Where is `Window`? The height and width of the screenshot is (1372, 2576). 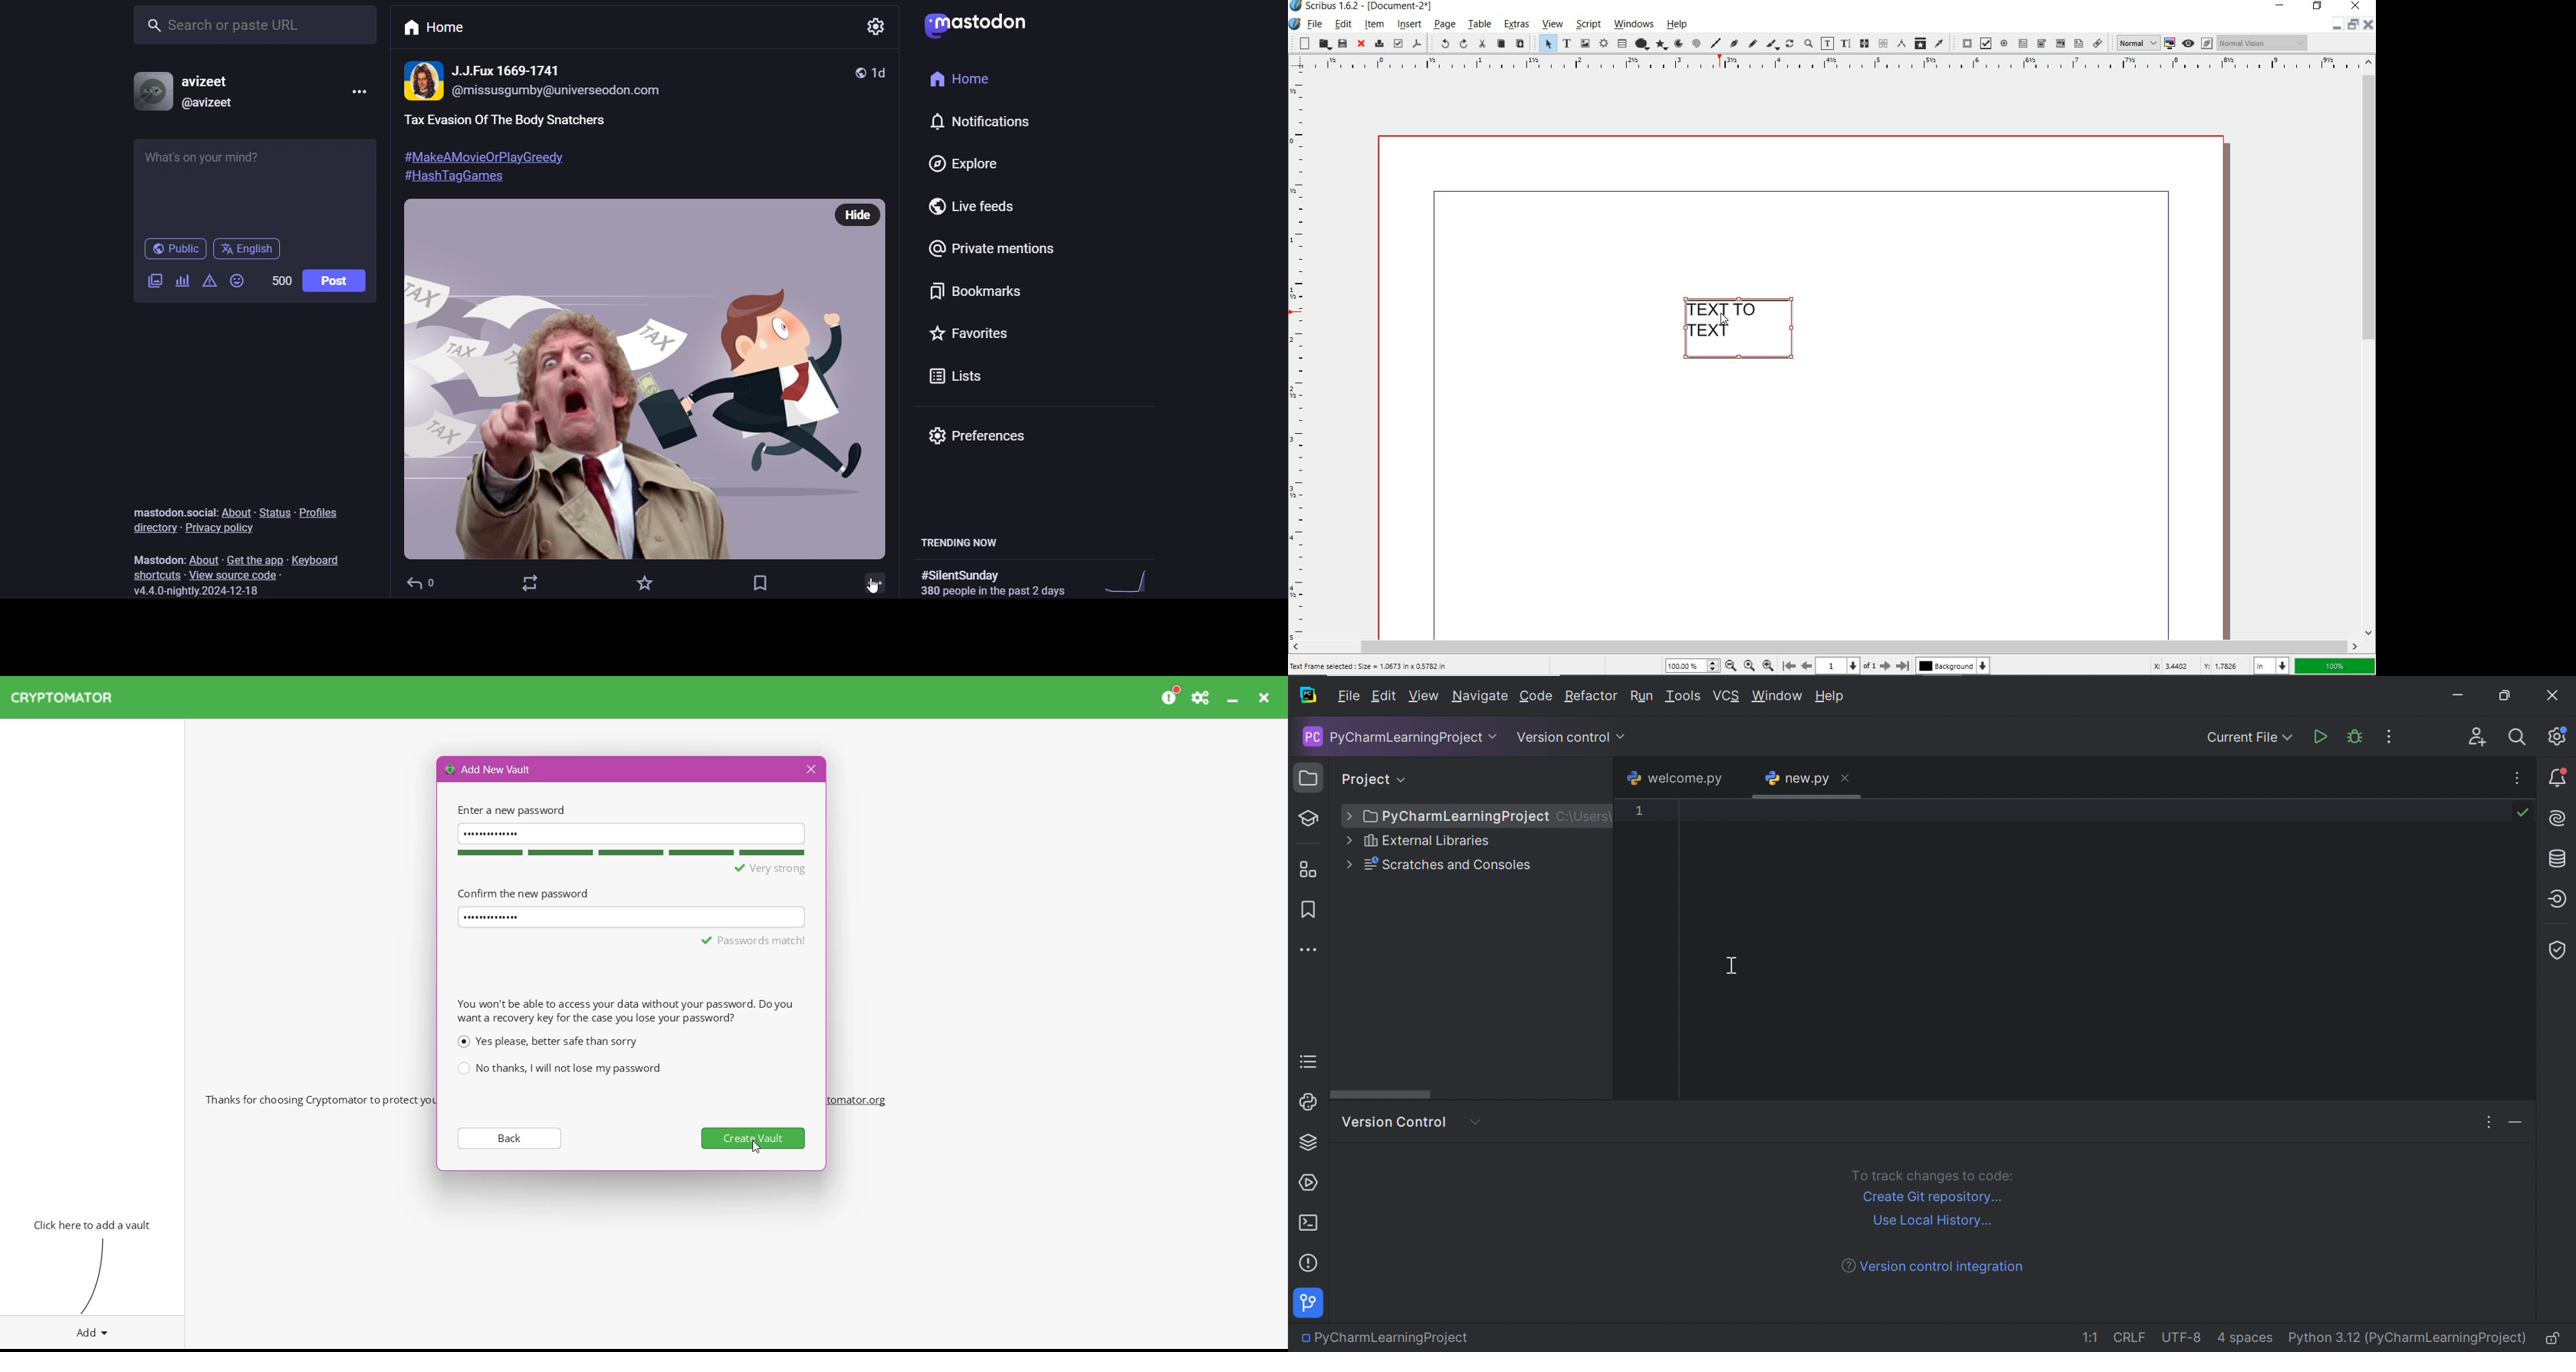
Window is located at coordinates (1778, 696).